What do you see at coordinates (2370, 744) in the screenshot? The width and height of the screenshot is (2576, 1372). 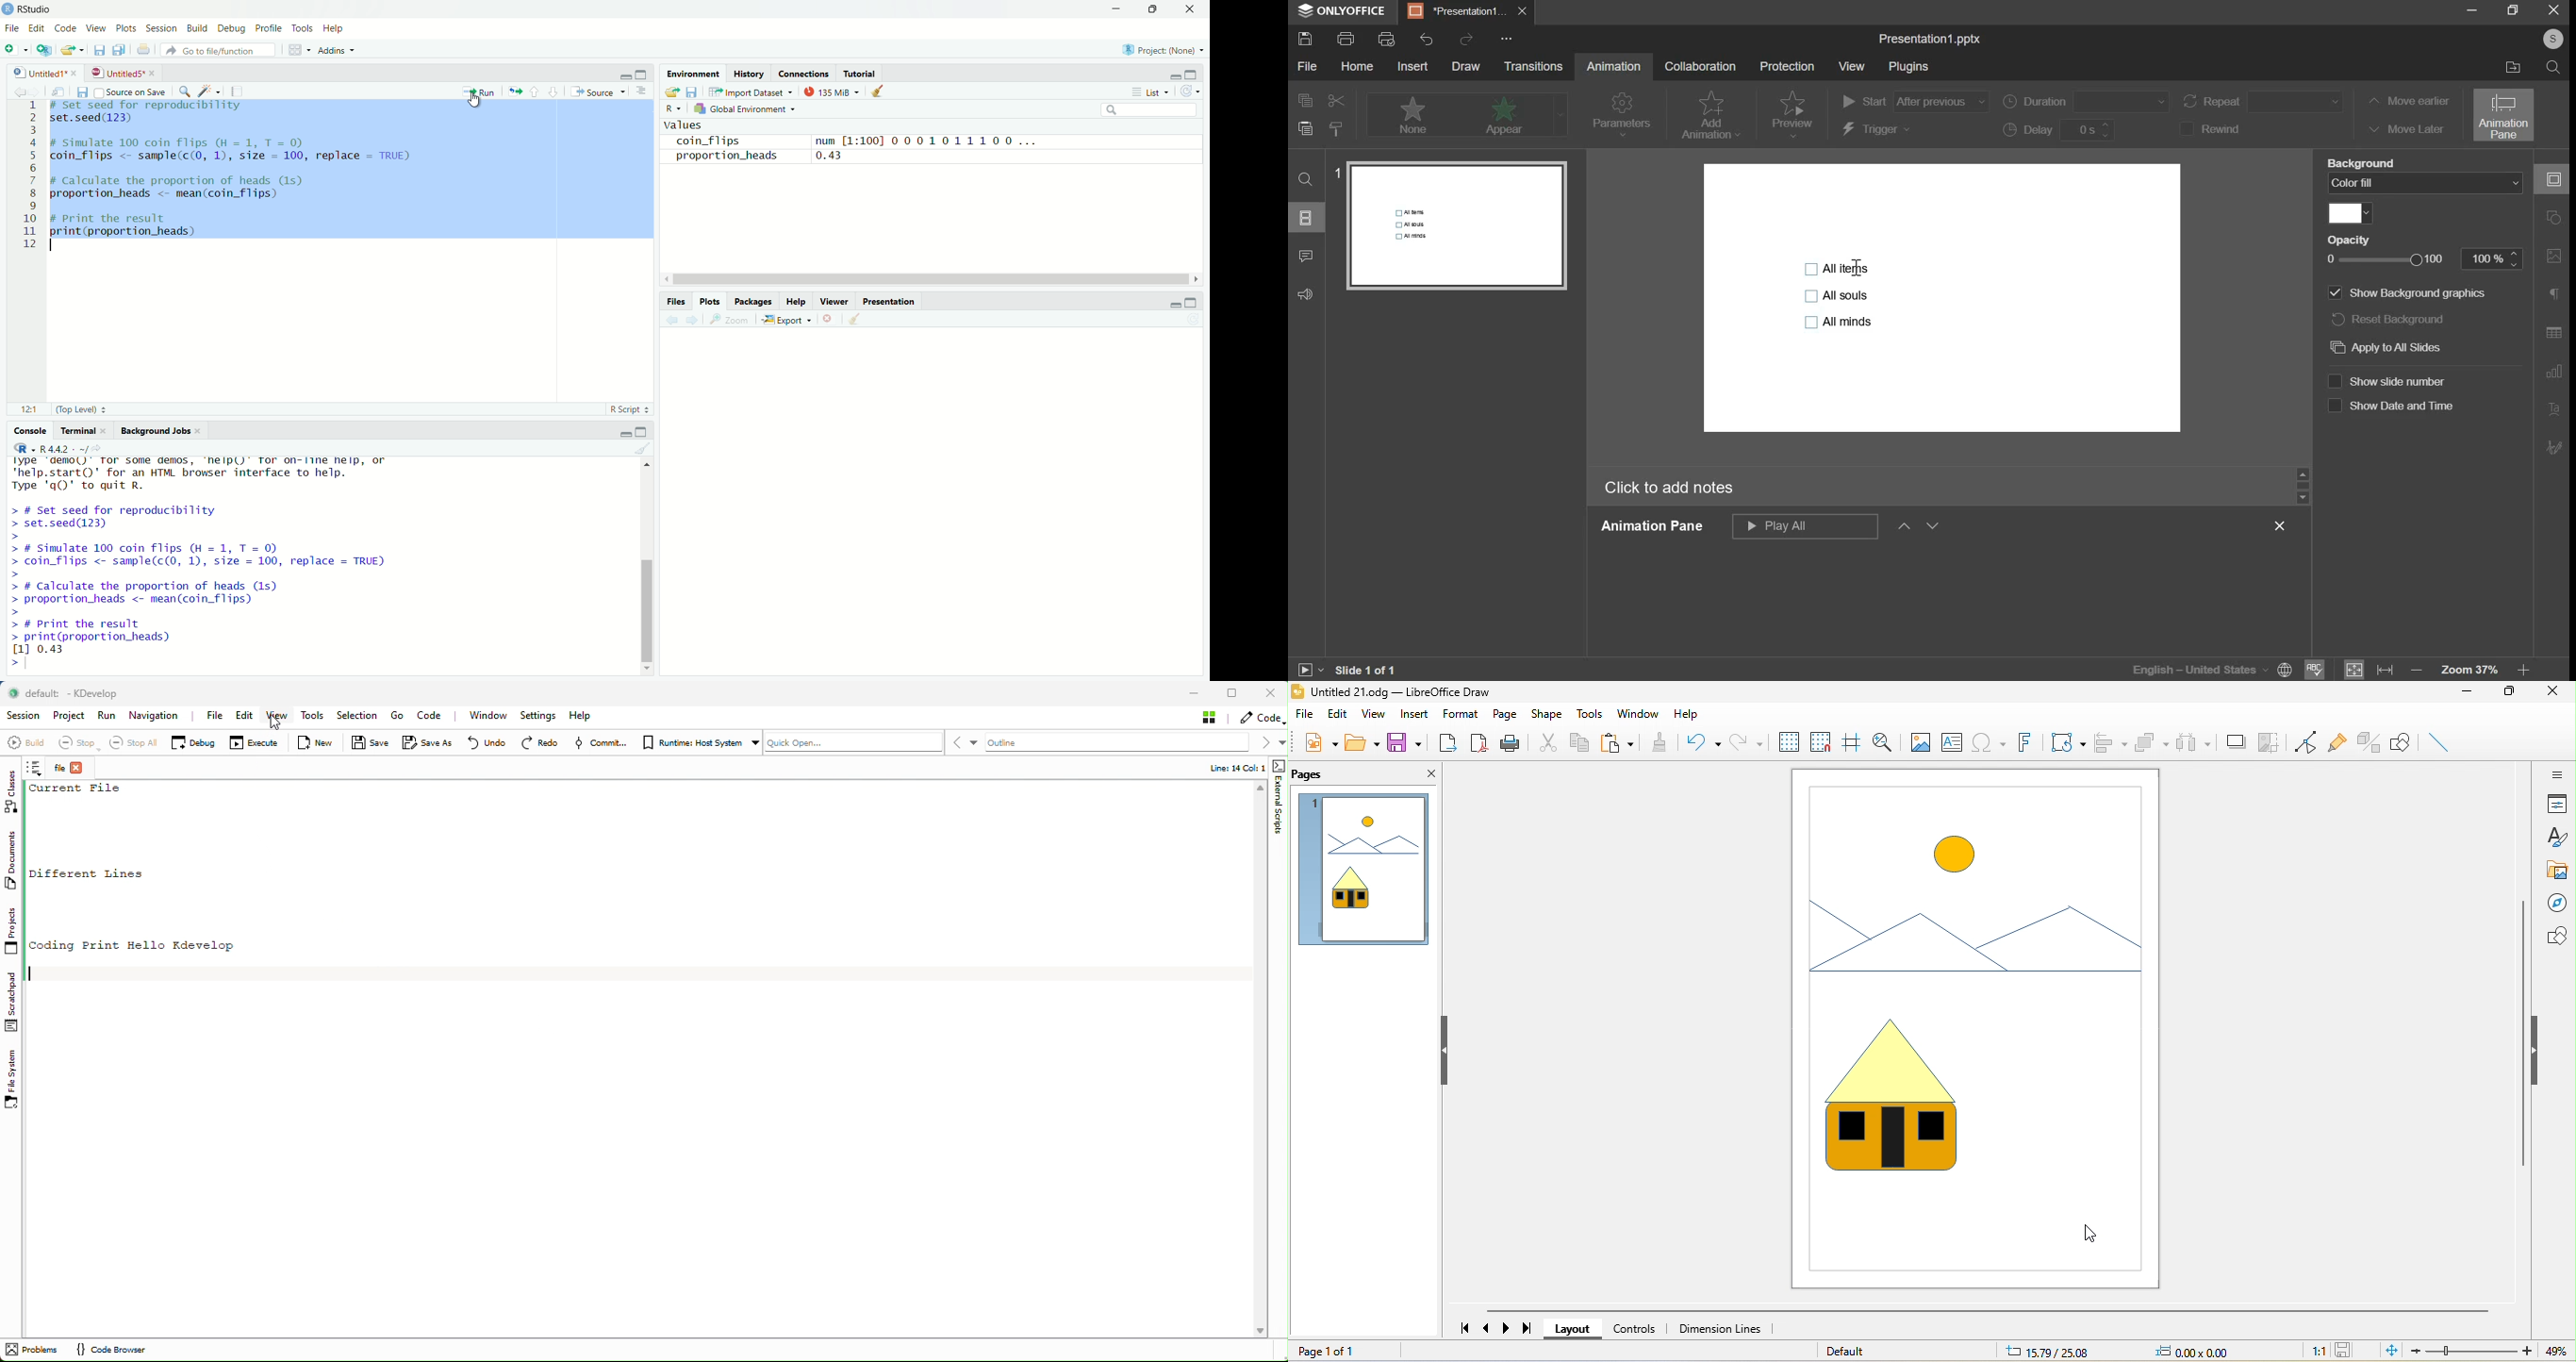 I see `toggle extrusion` at bounding box center [2370, 744].